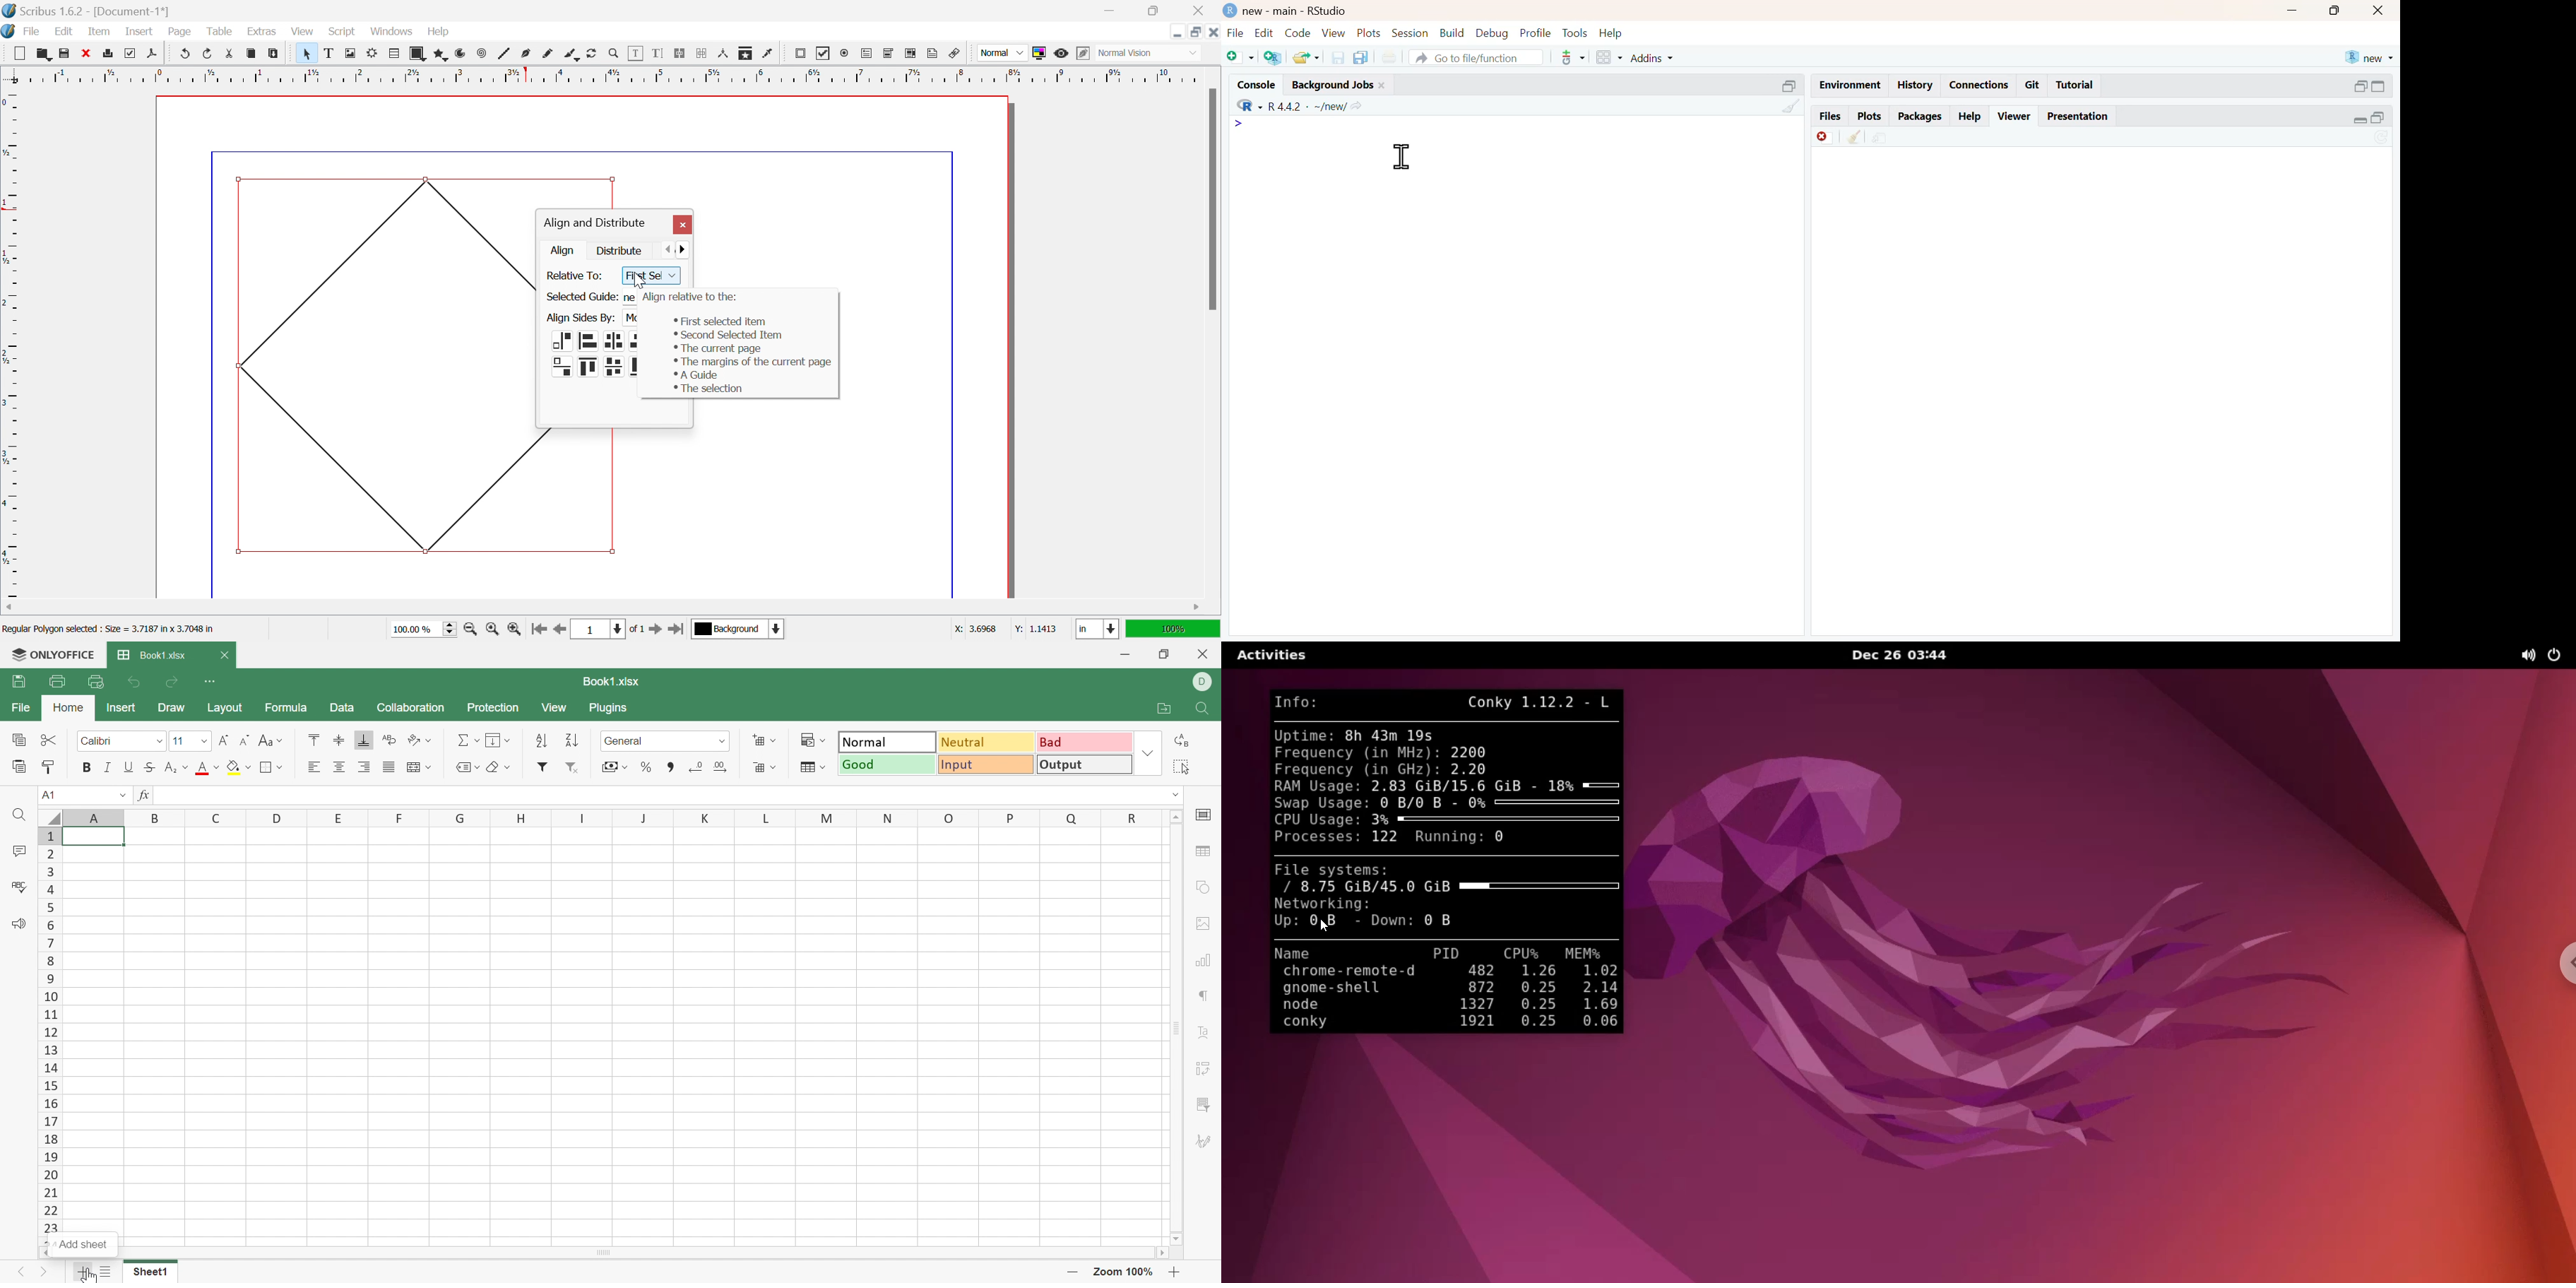 The width and height of the screenshot is (2576, 1288). Describe the element at coordinates (2293, 11) in the screenshot. I see `minimise` at that location.